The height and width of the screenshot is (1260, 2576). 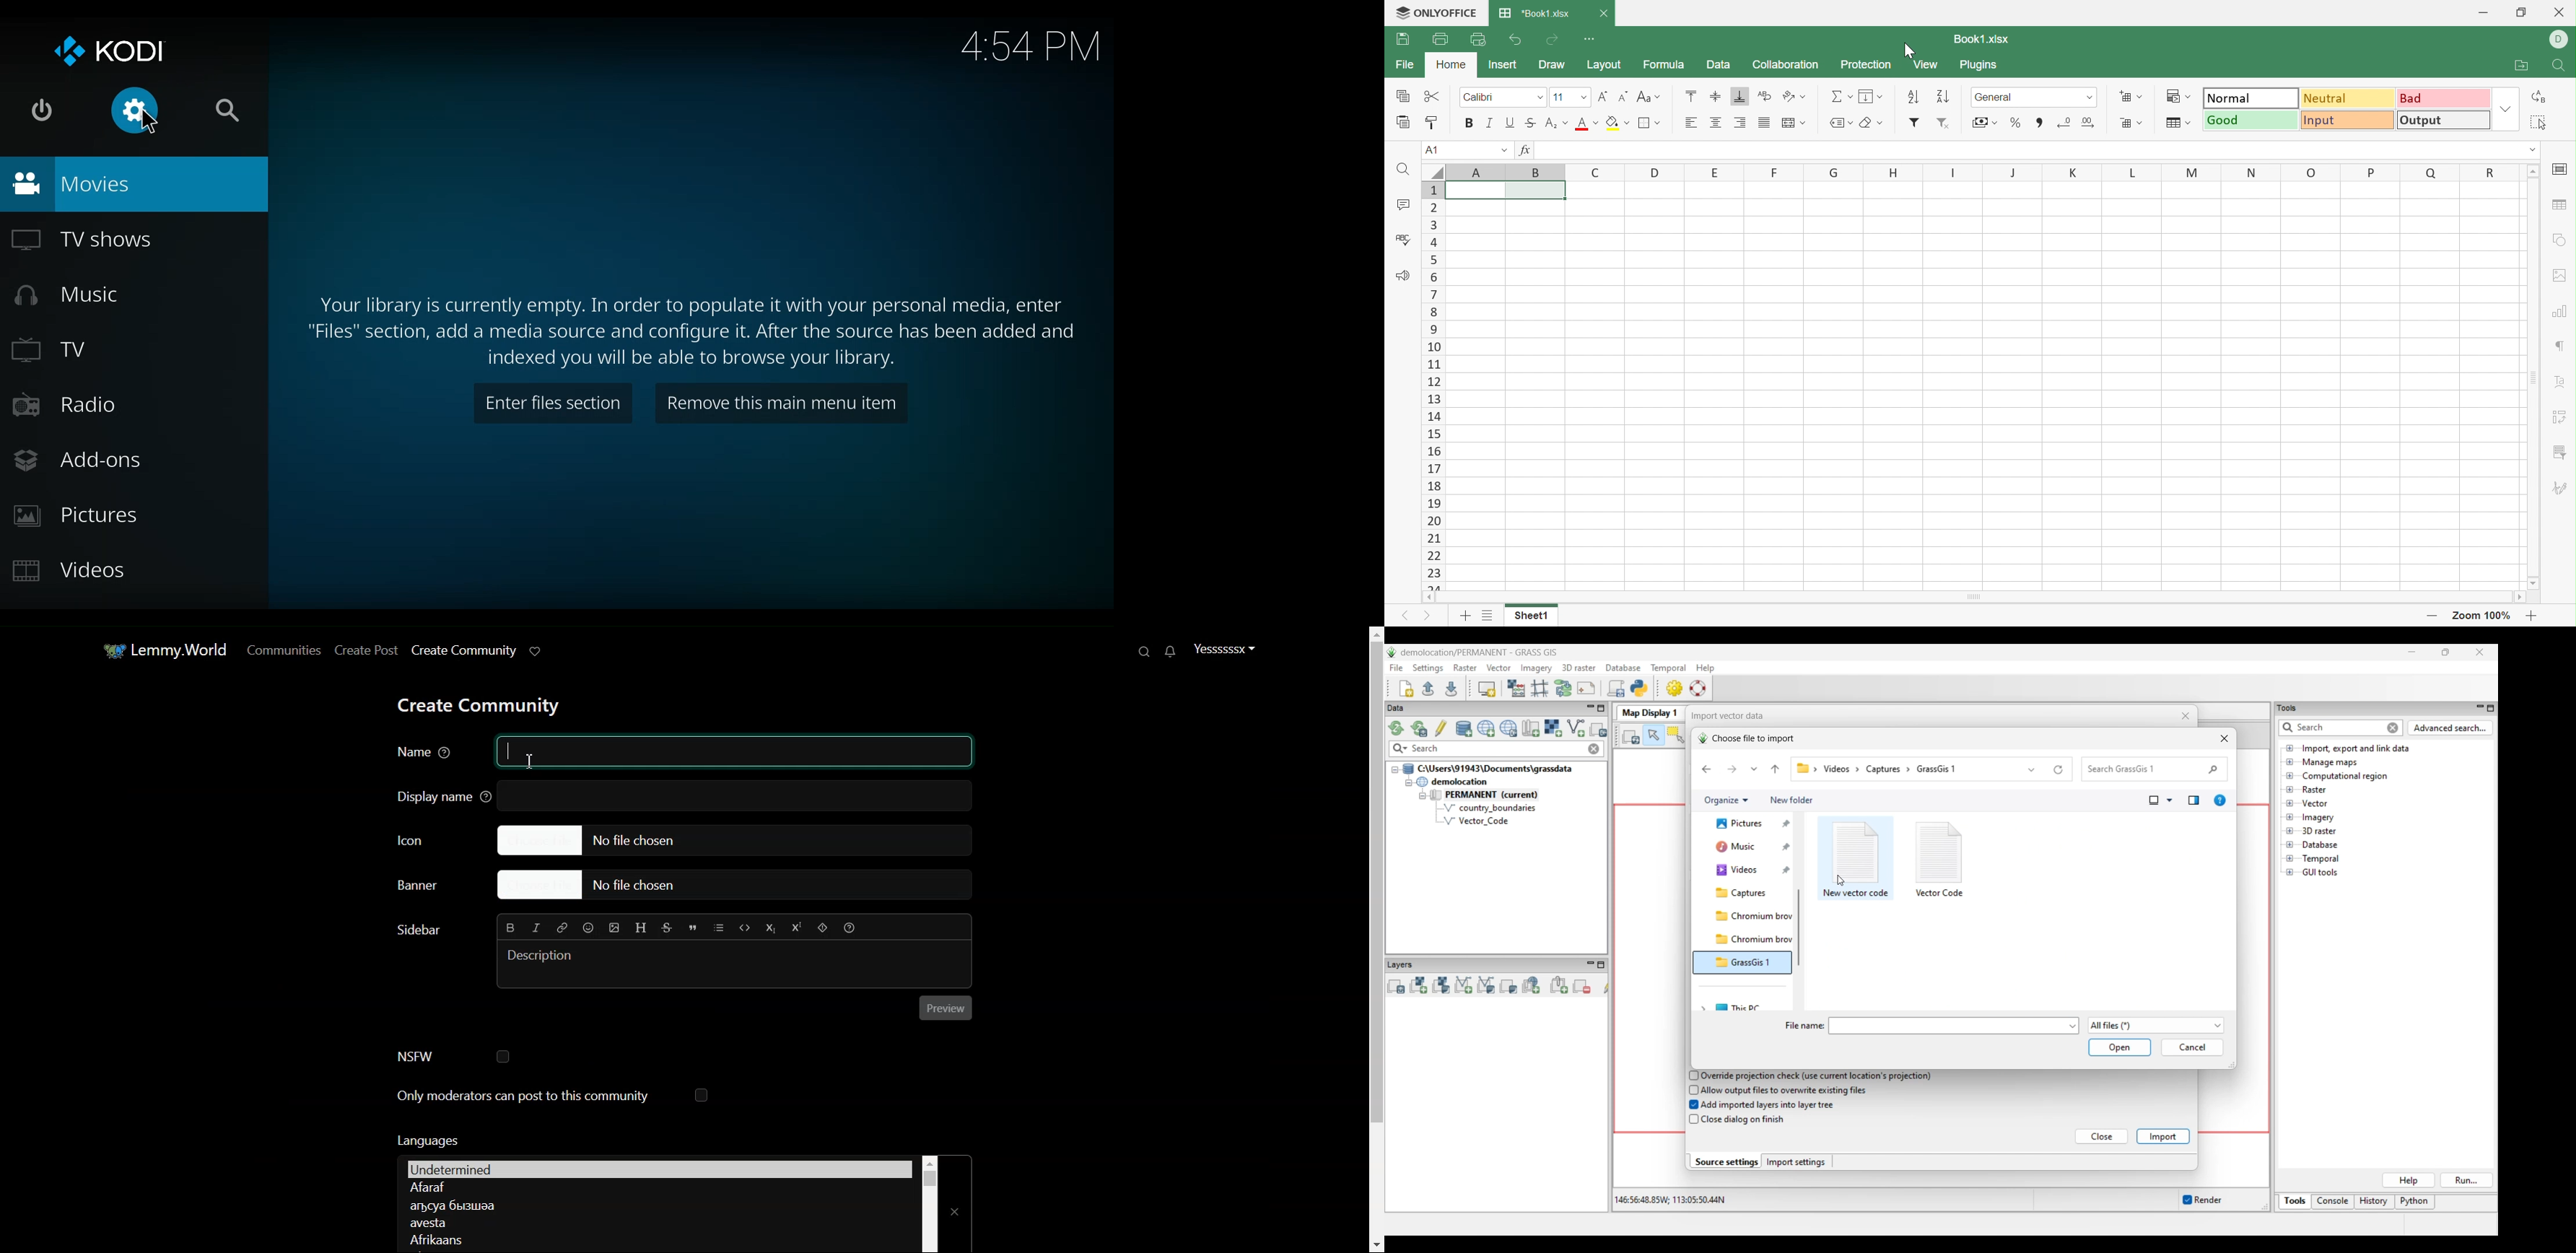 What do you see at coordinates (106, 52) in the screenshot?
I see `Kodi` at bounding box center [106, 52].